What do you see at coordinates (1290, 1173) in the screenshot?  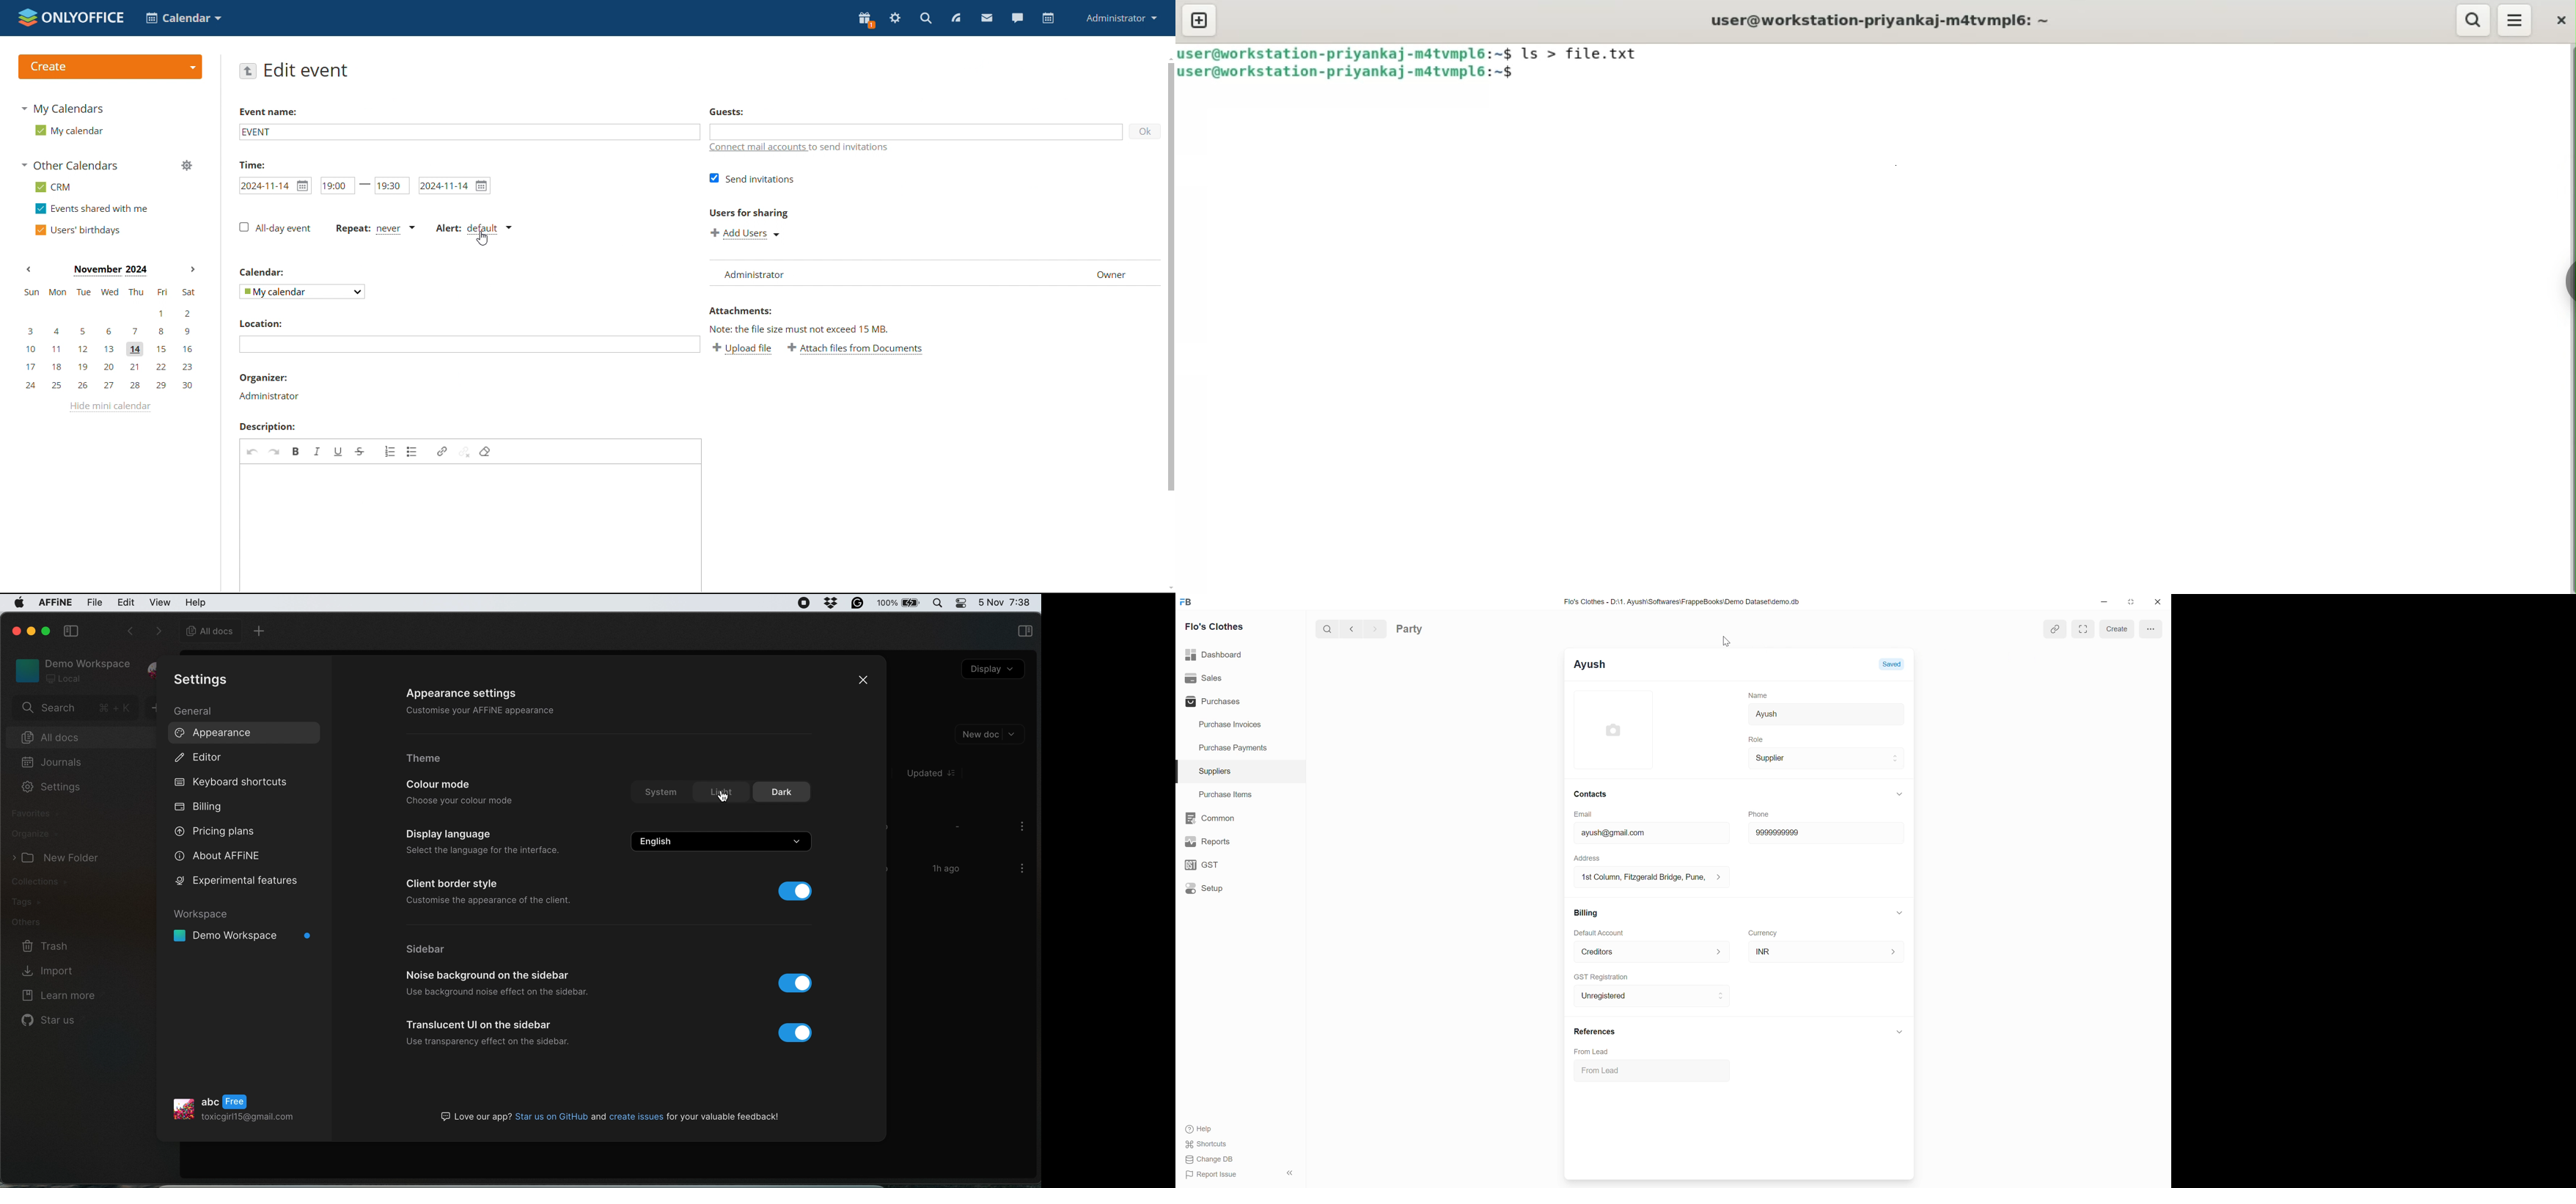 I see `Collapse sidebar` at bounding box center [1290, 1173].